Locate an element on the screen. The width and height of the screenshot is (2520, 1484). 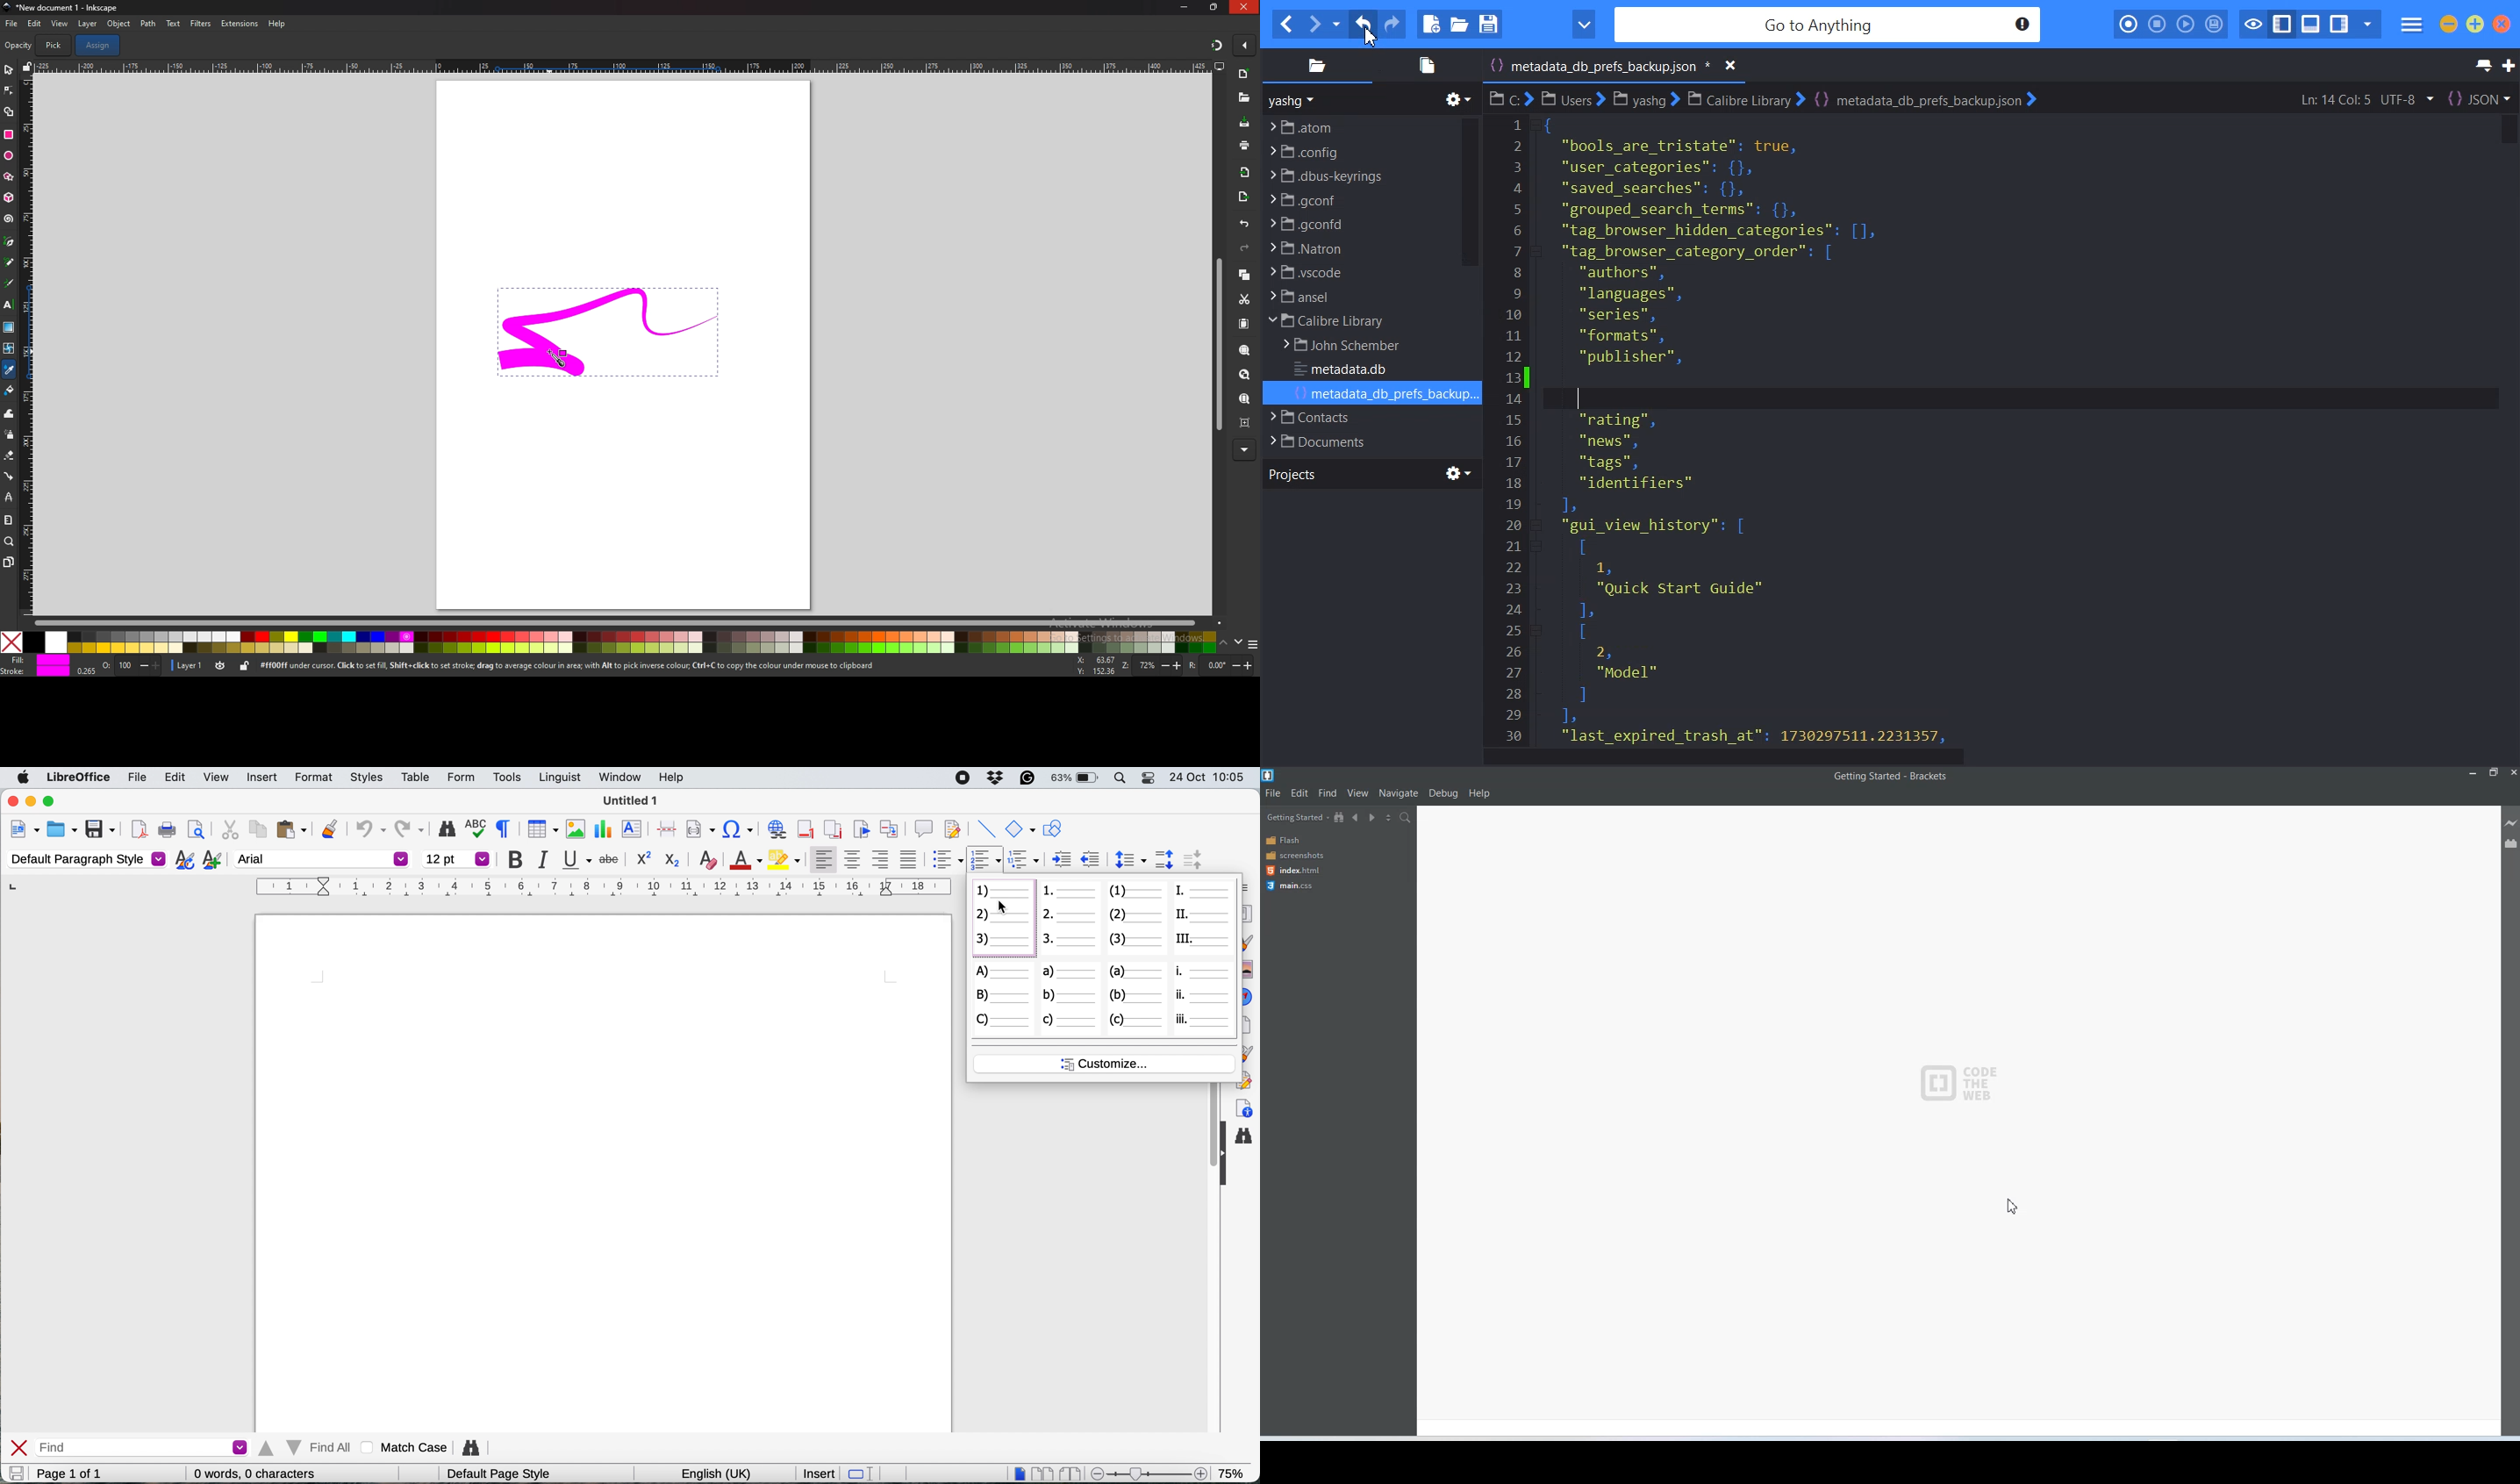
print is located at coordinates (168, 830).